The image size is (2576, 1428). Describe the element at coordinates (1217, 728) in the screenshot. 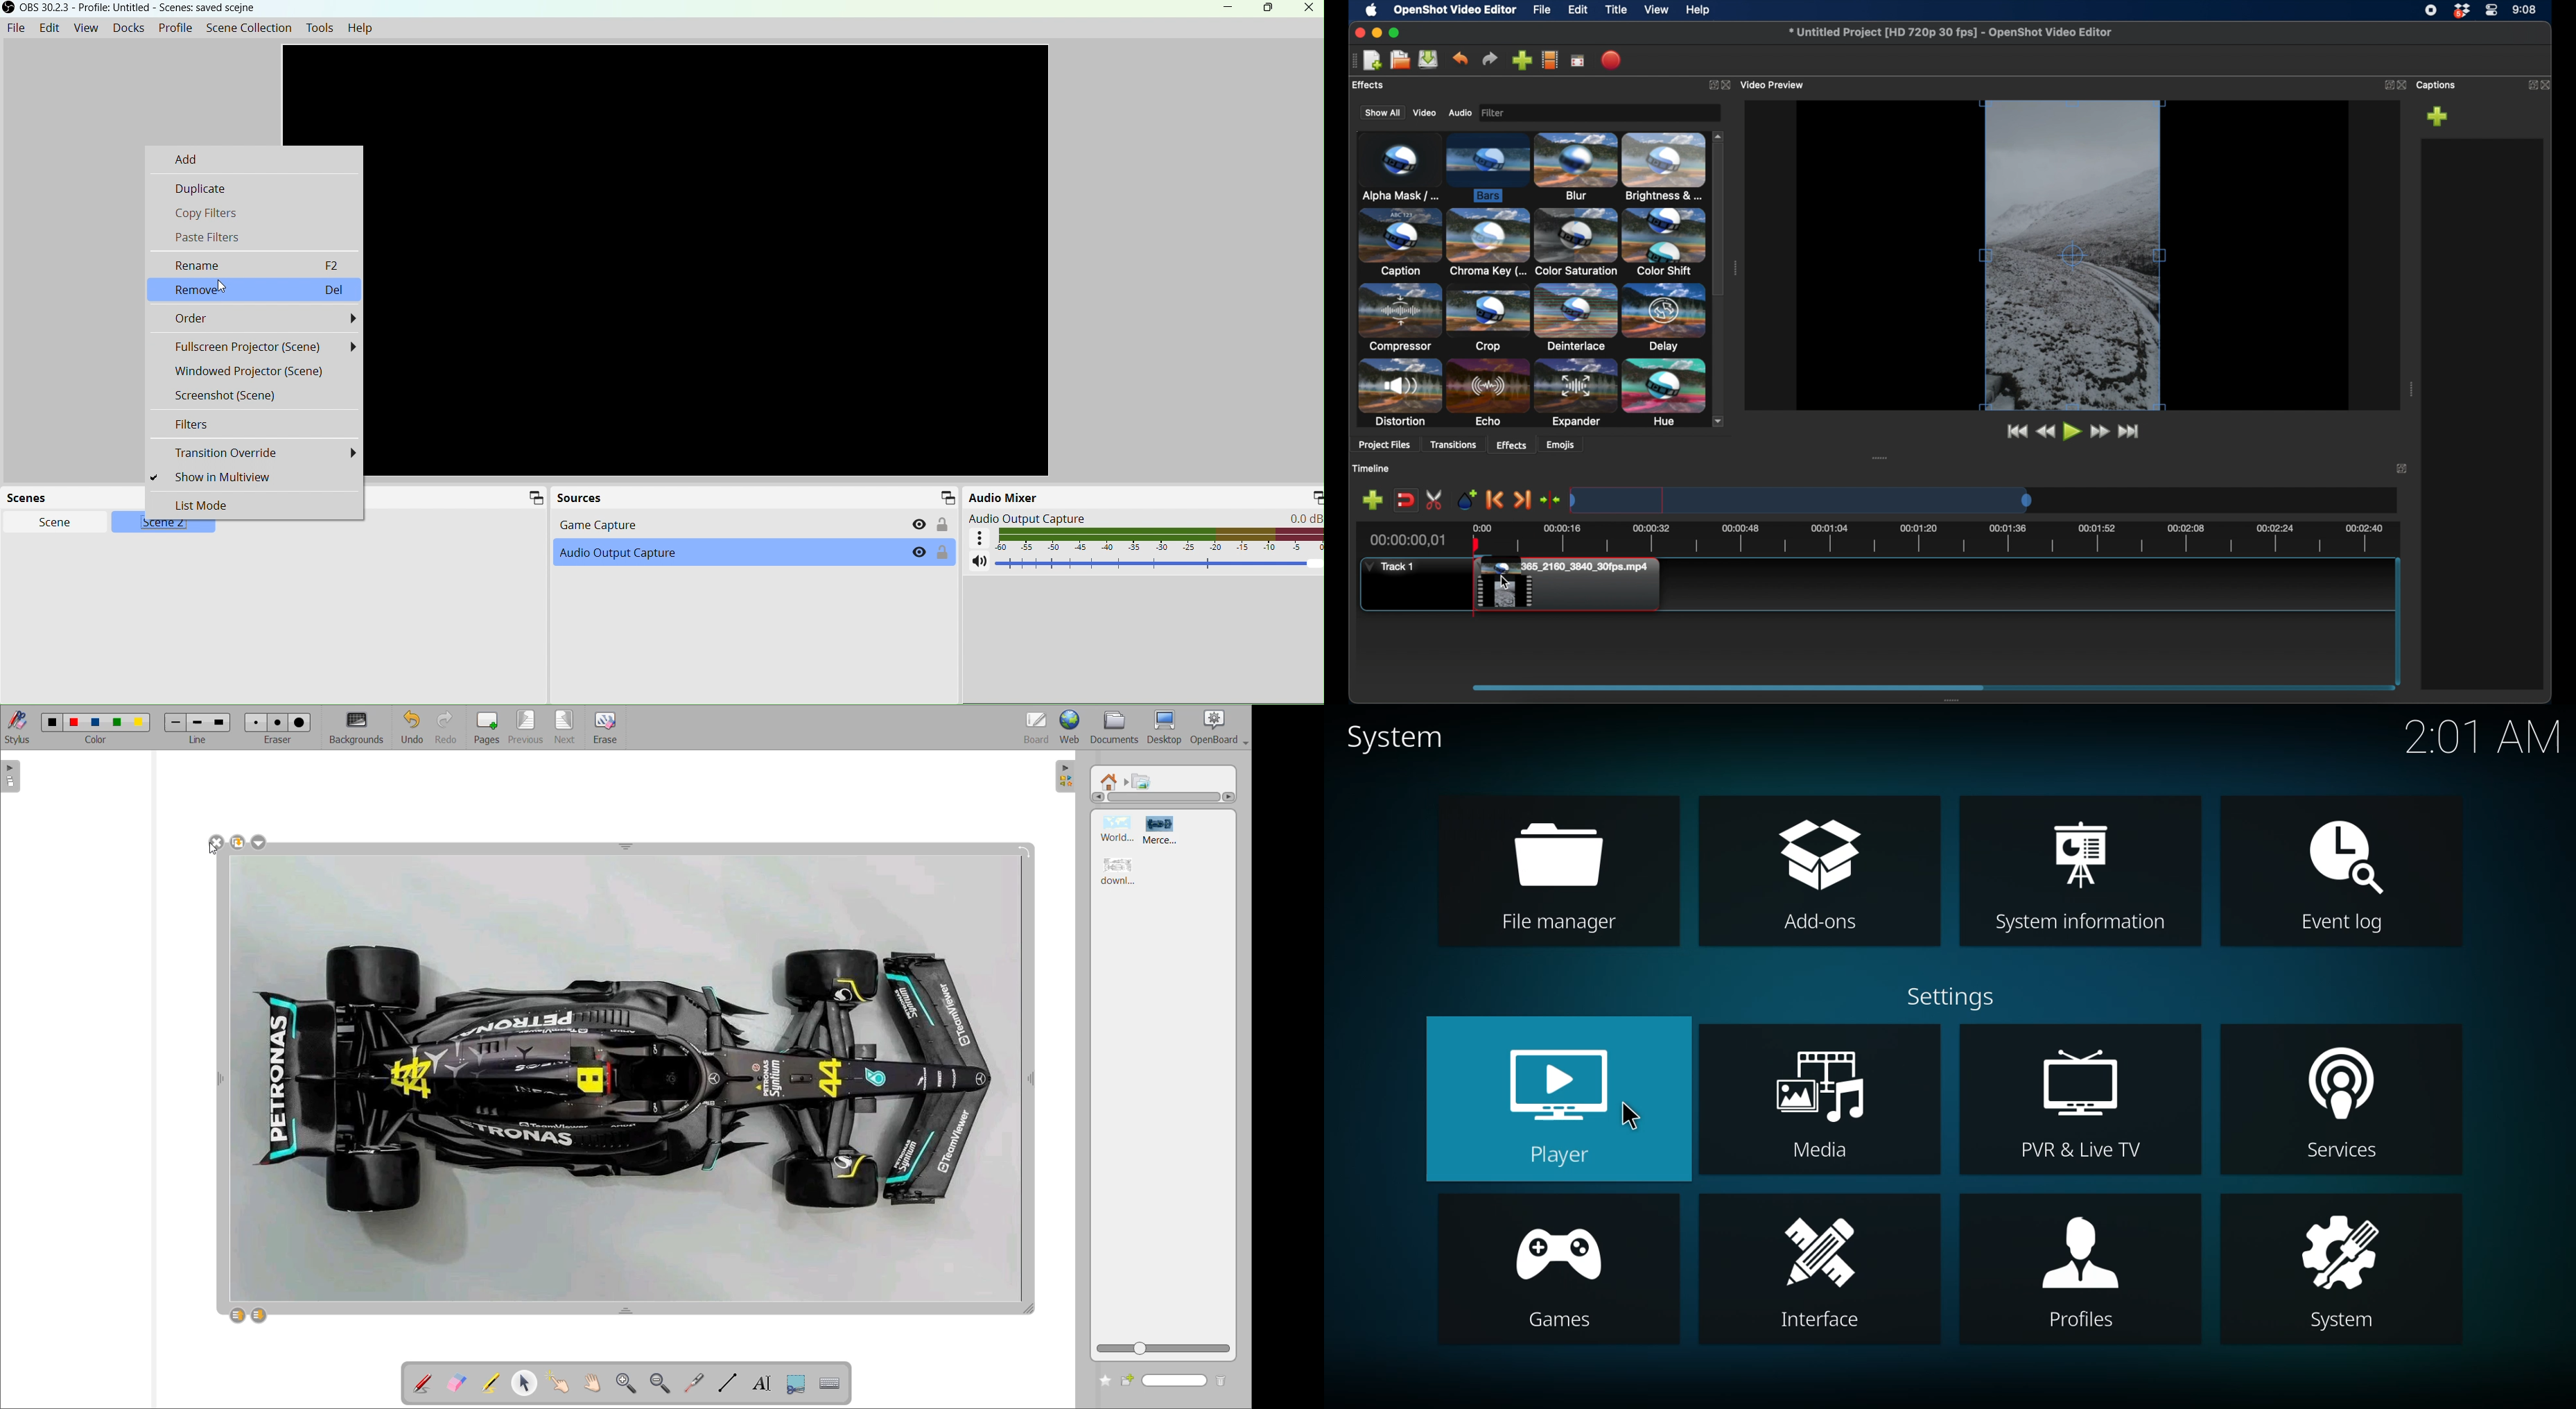

I see `openboard` at that location.